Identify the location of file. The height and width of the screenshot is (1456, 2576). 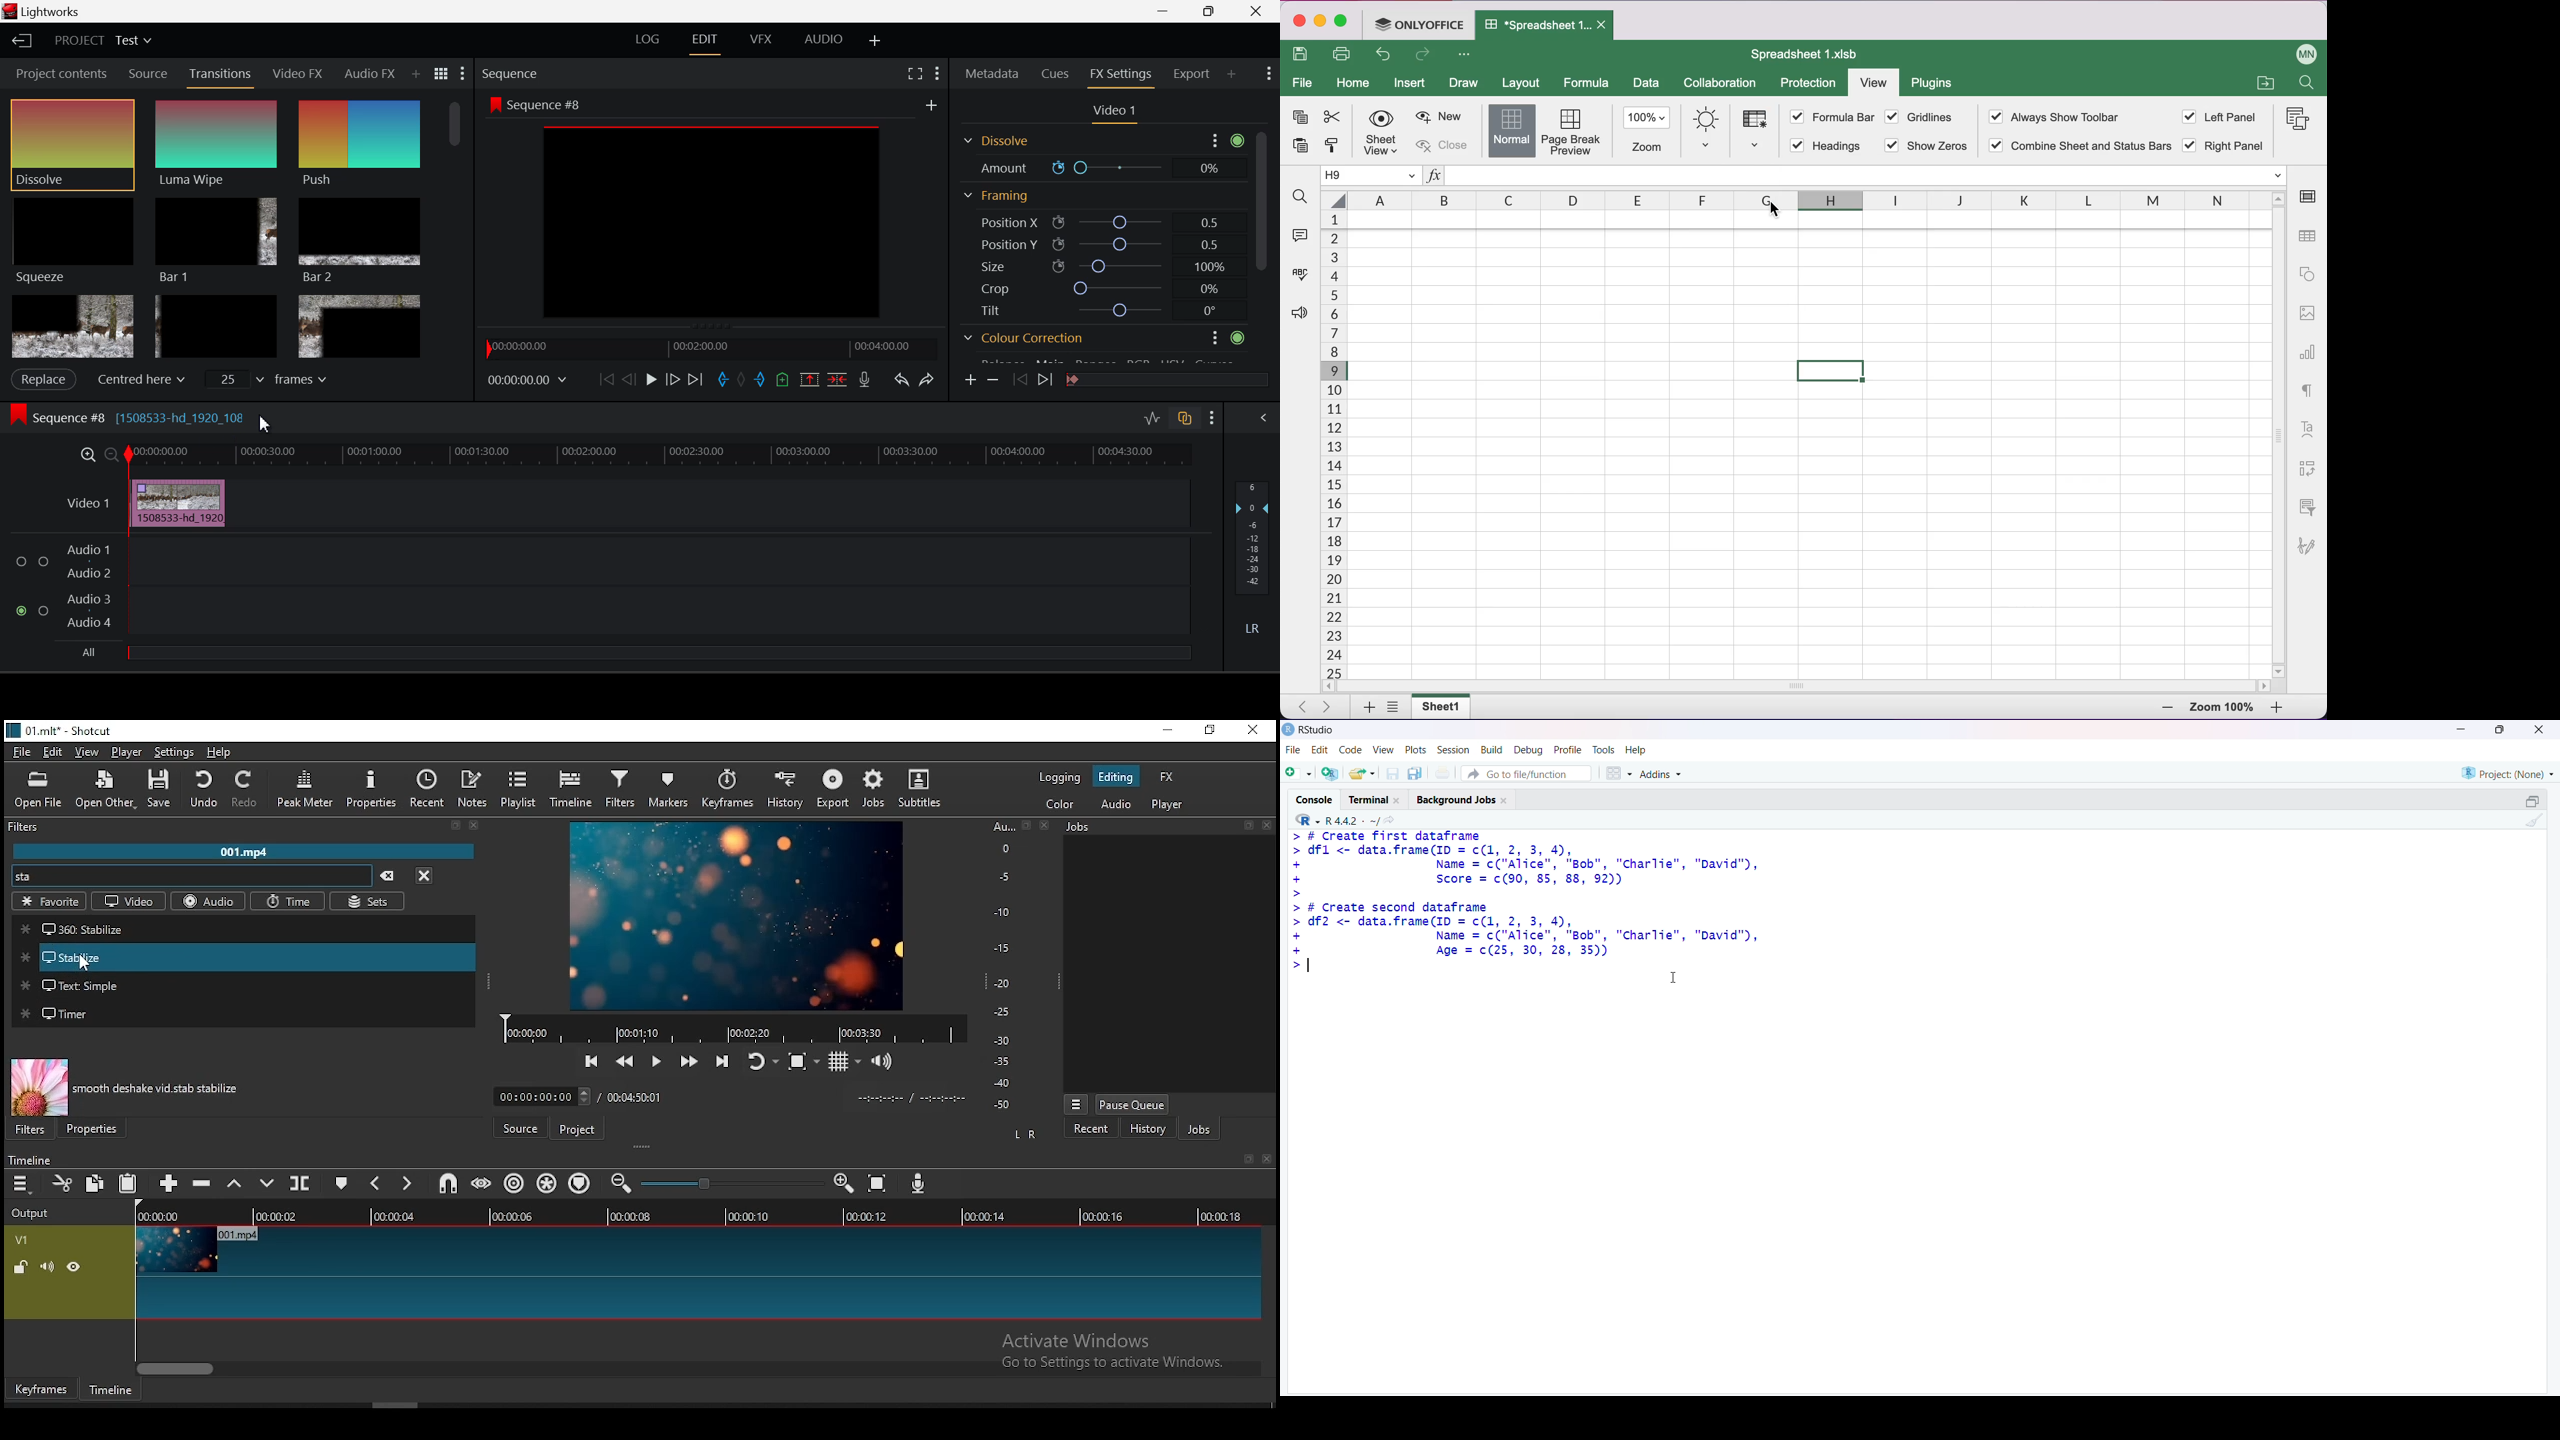
(1302, 82).